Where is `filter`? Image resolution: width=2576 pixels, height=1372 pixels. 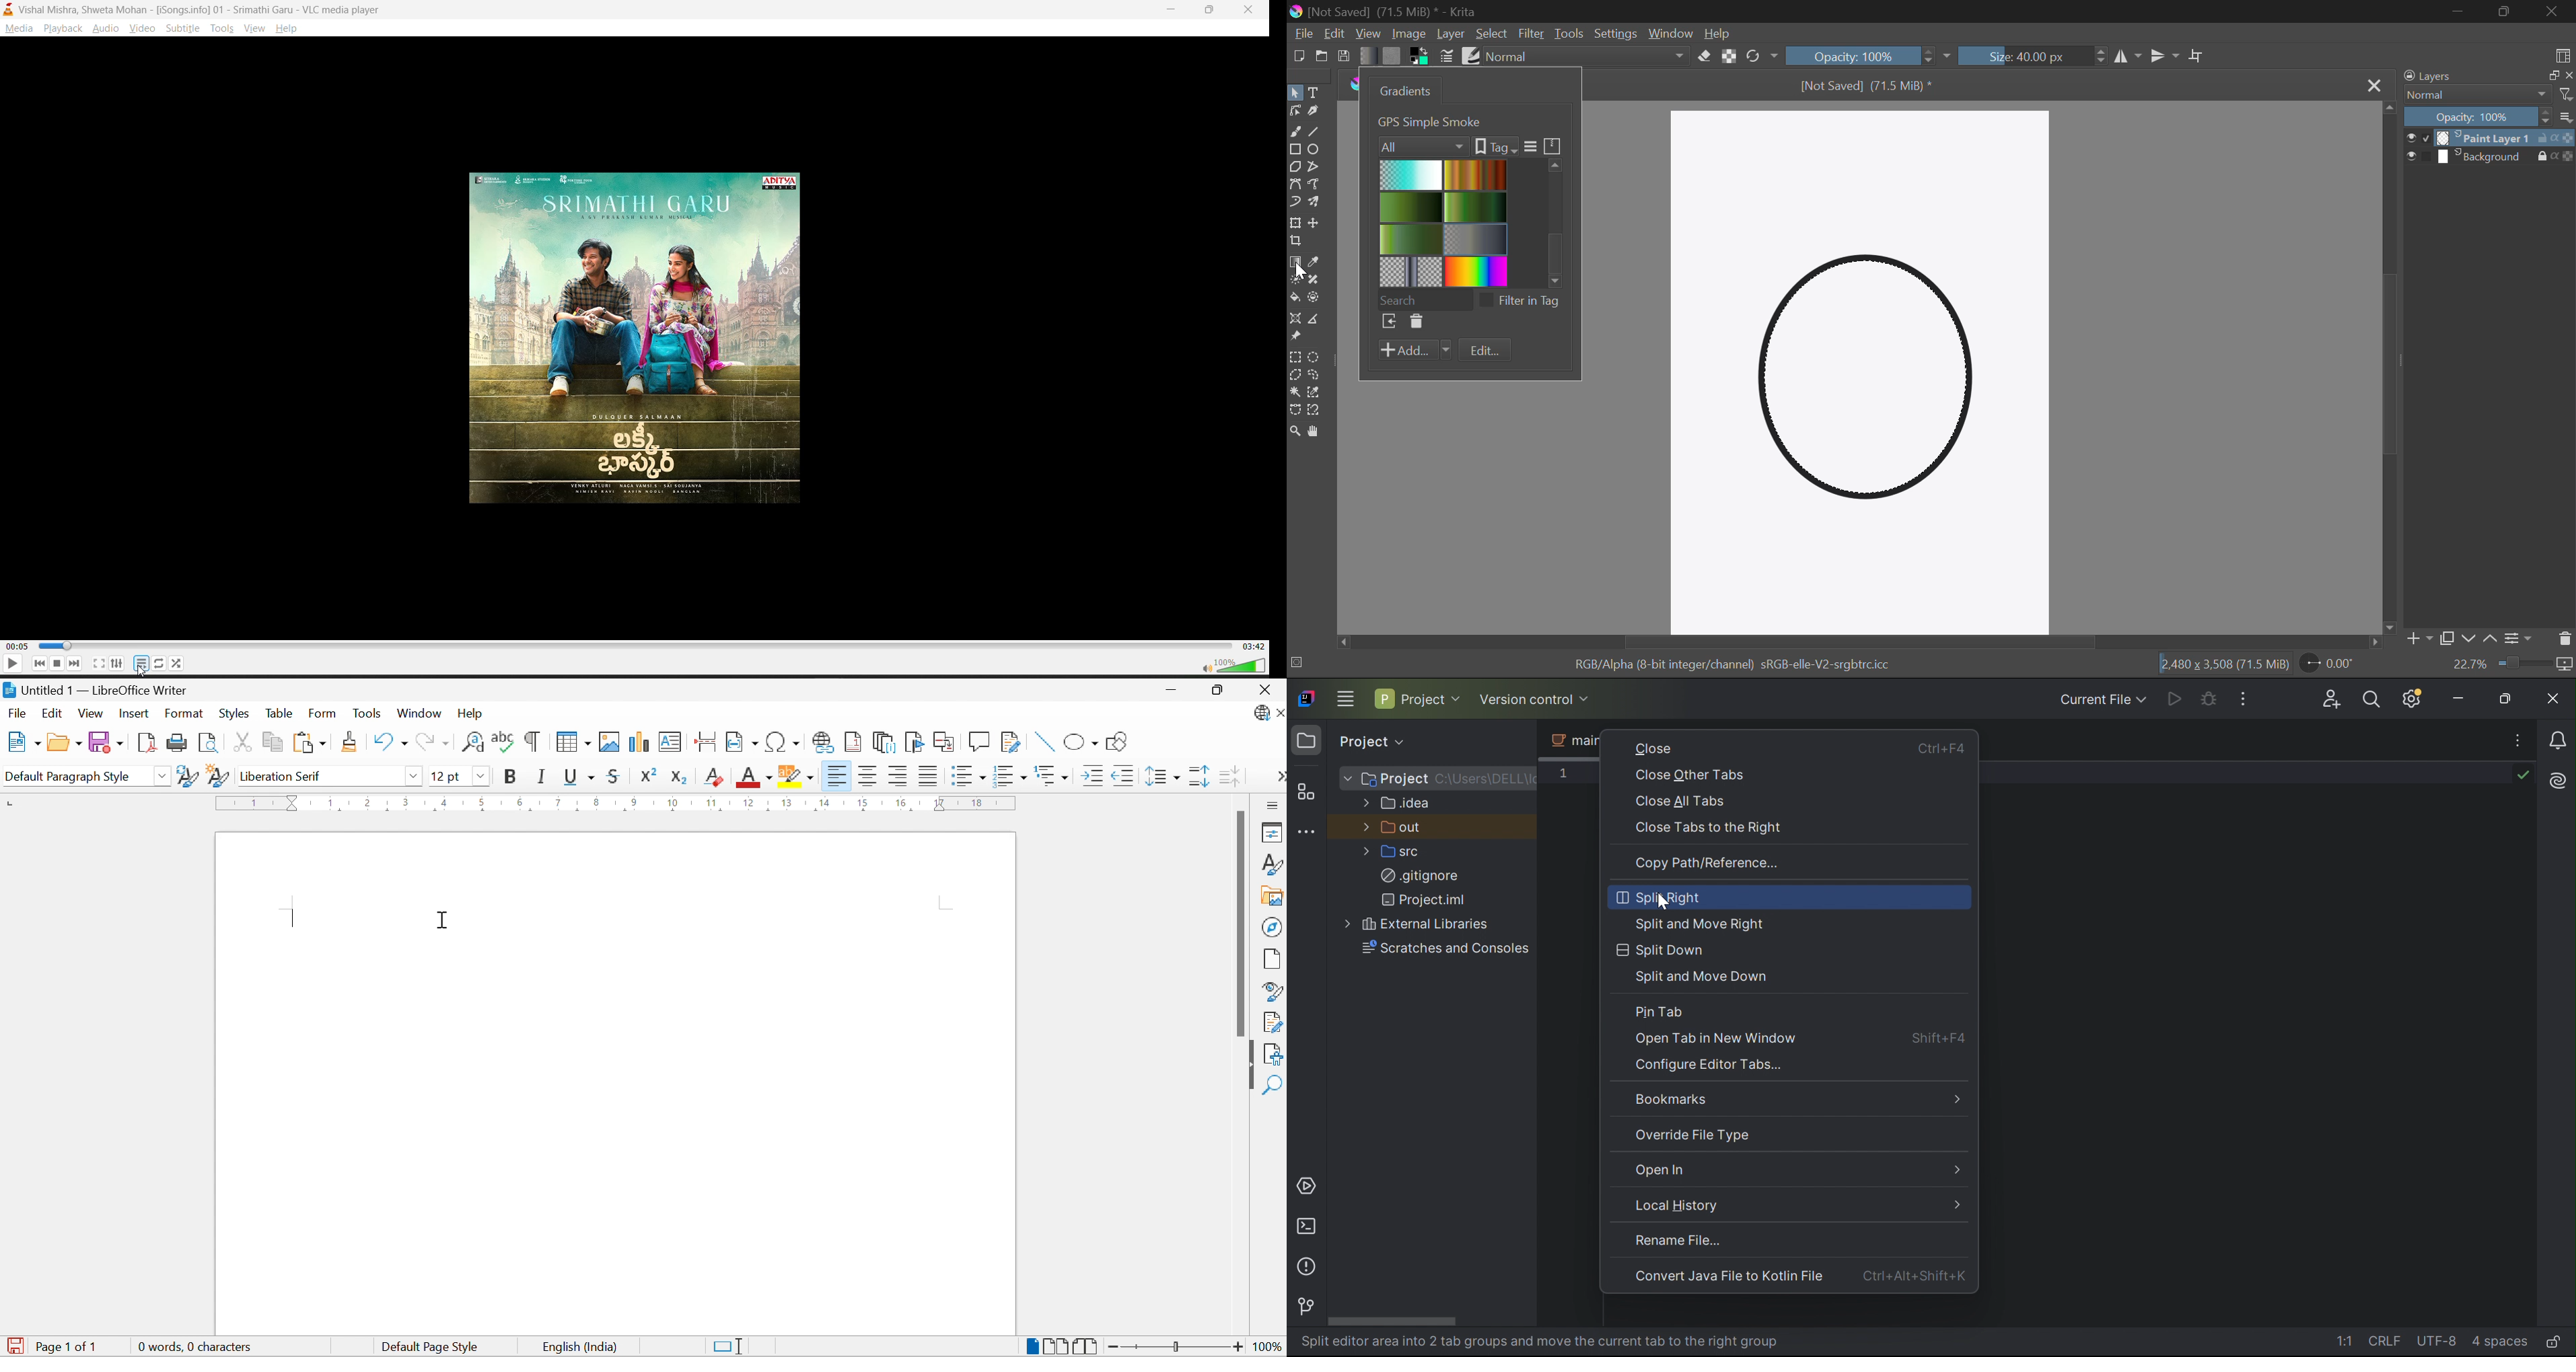 filter is located at coordinates (2565, 95).